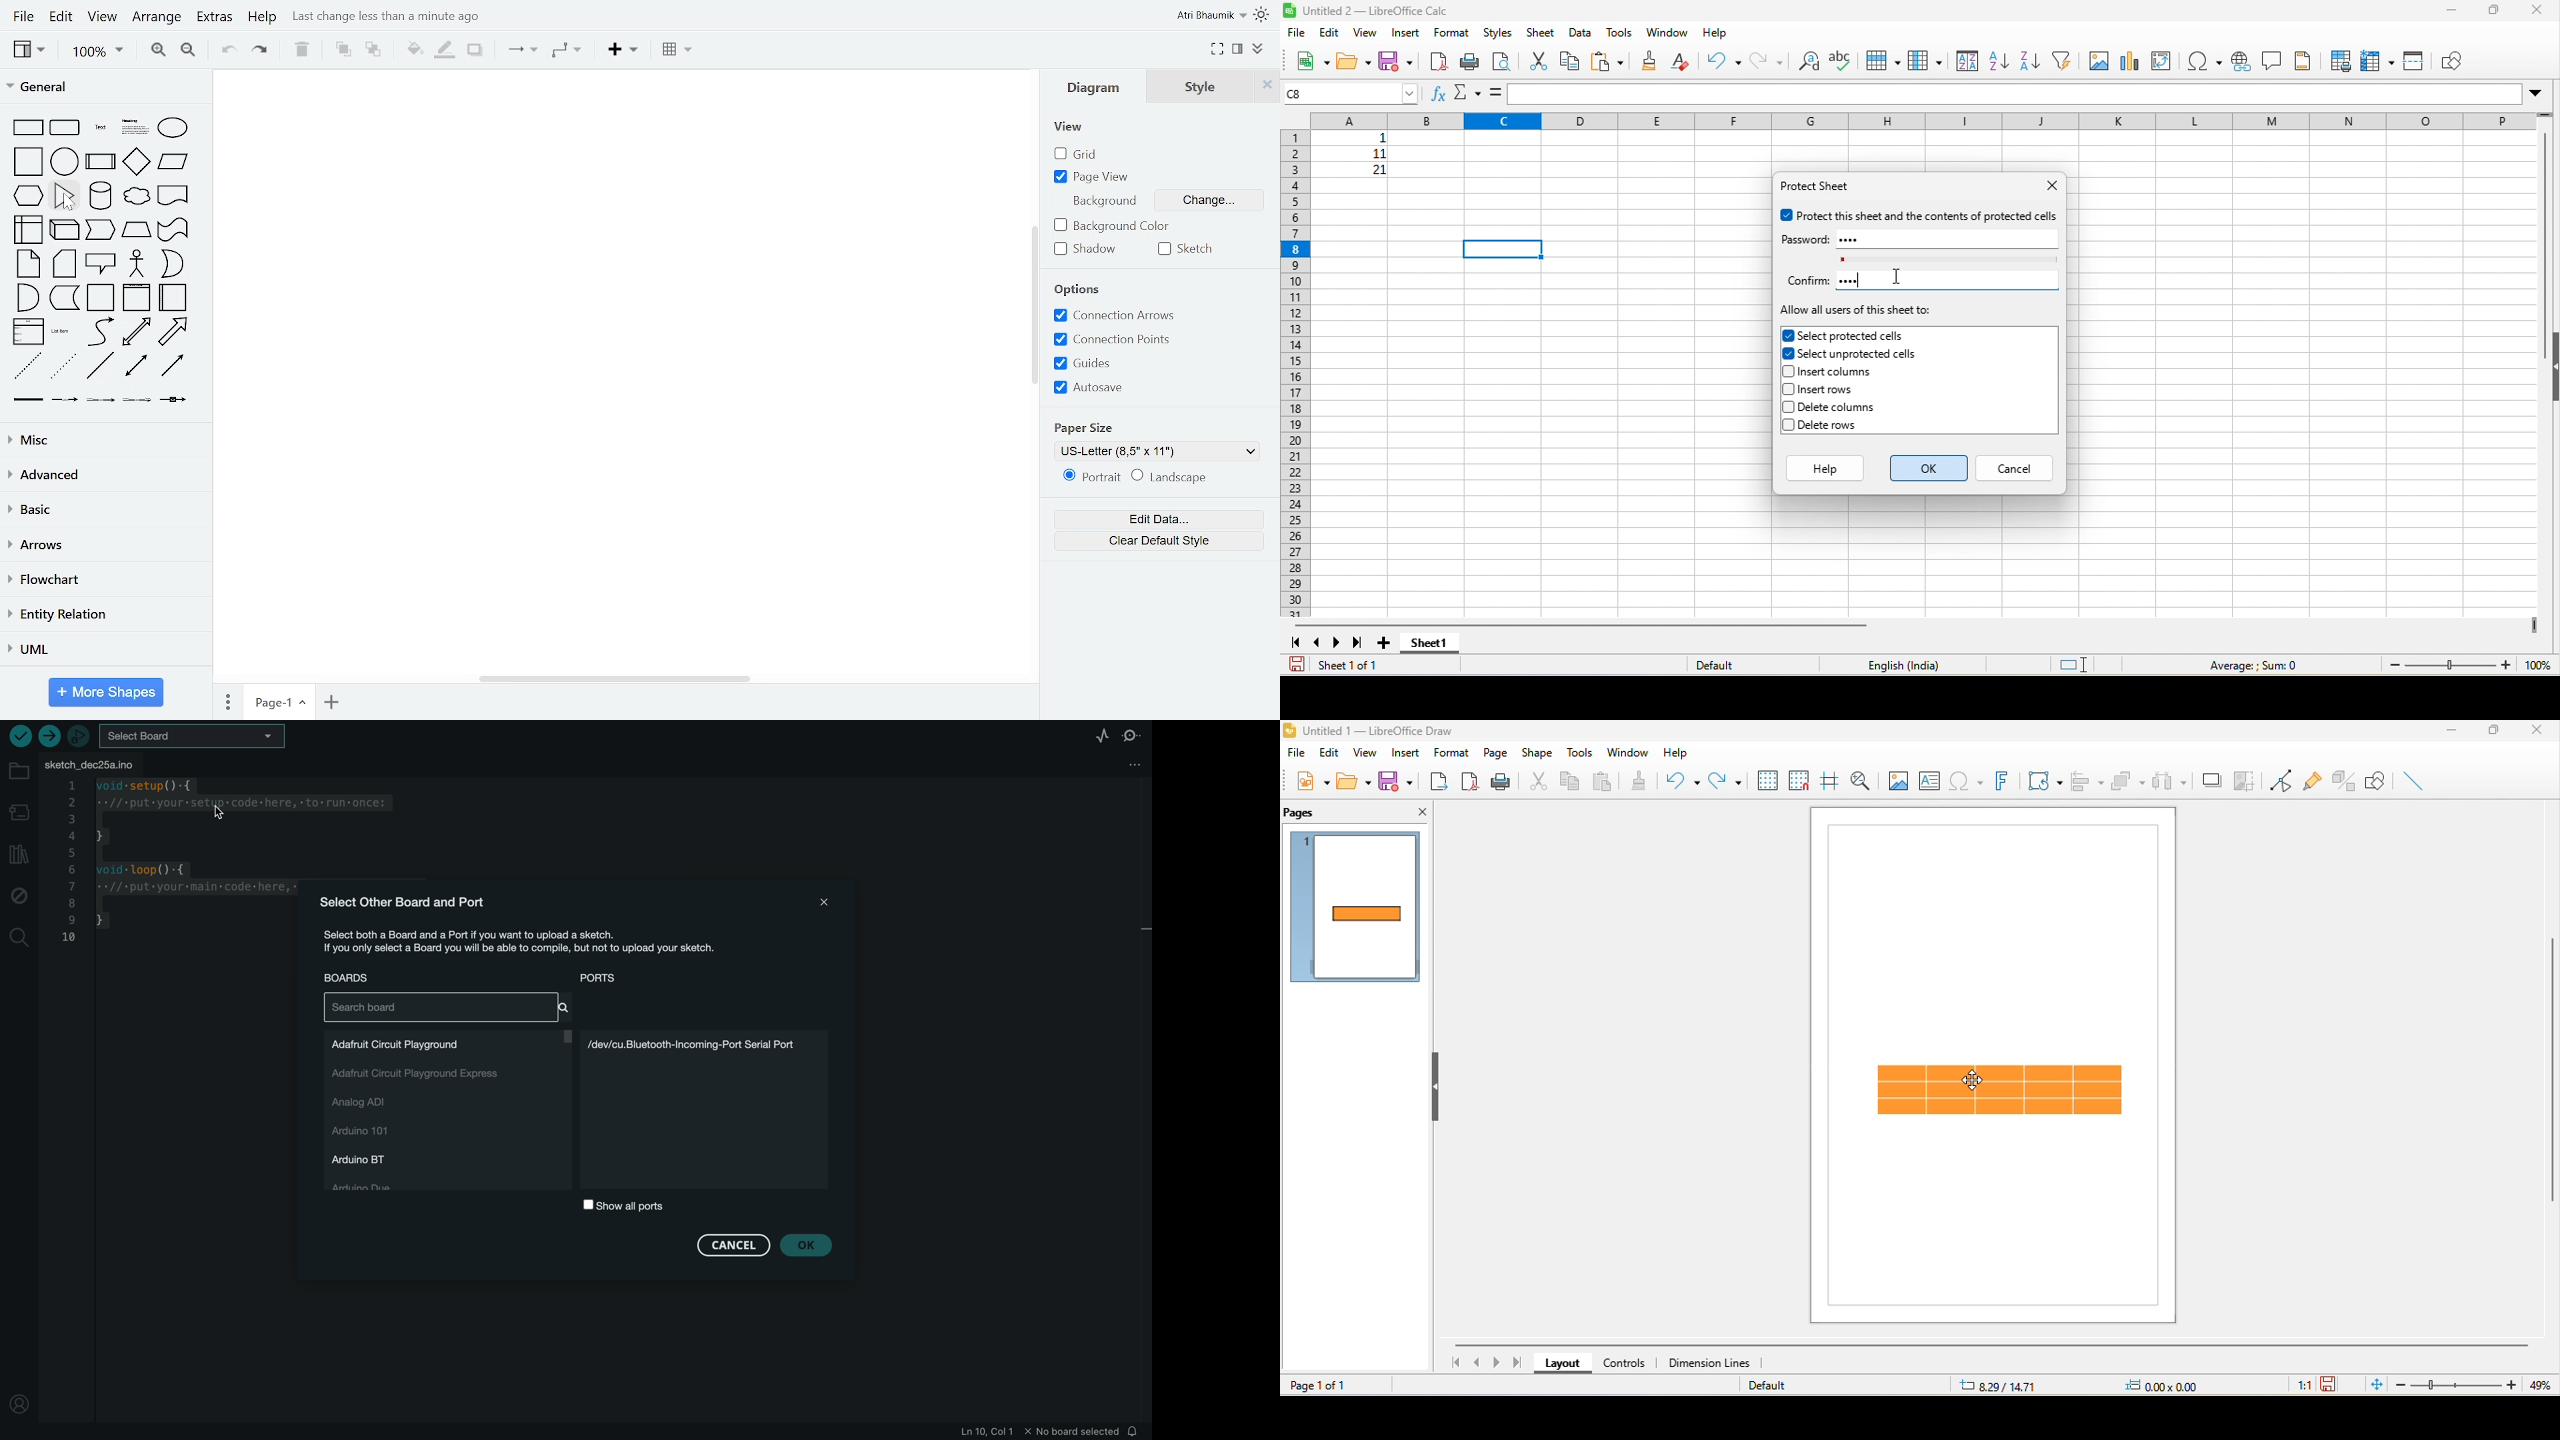 This screenshot has width=2576, height=1456. Describe the element at coordinates (1806, 61) in the screenshot. I see `find and replace` at that location.